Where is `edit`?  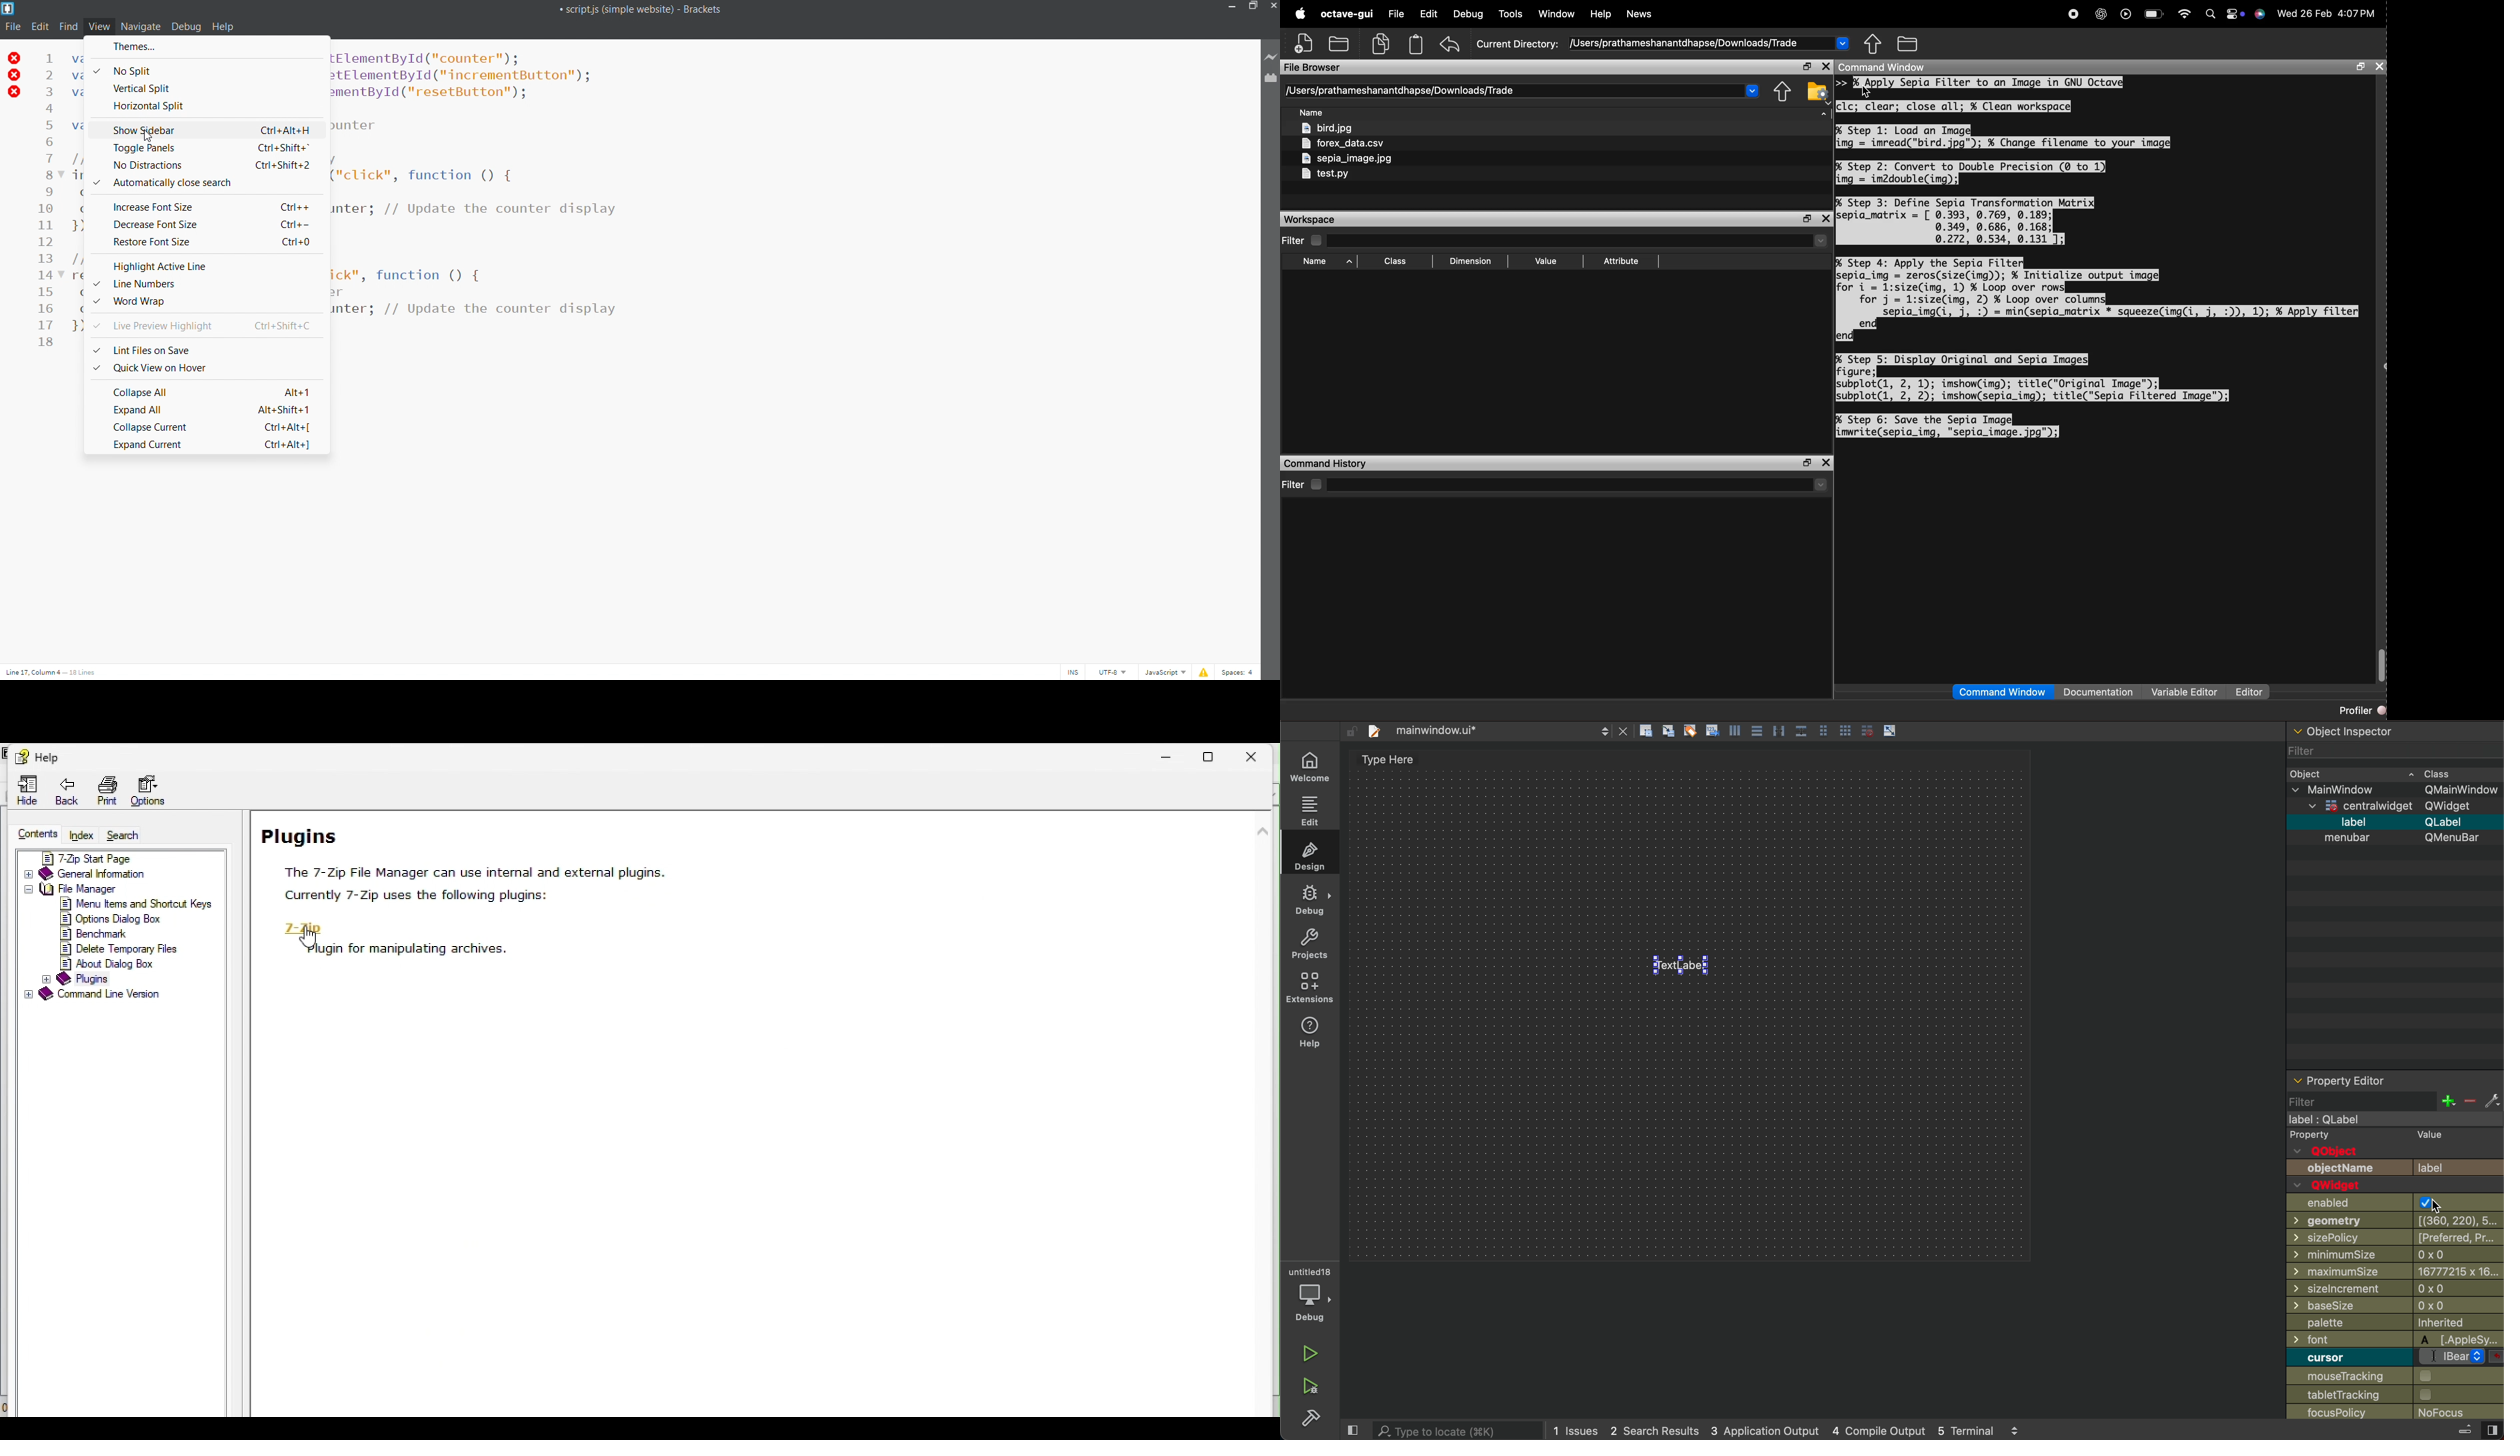 edit is located at coordinates (40, 27).